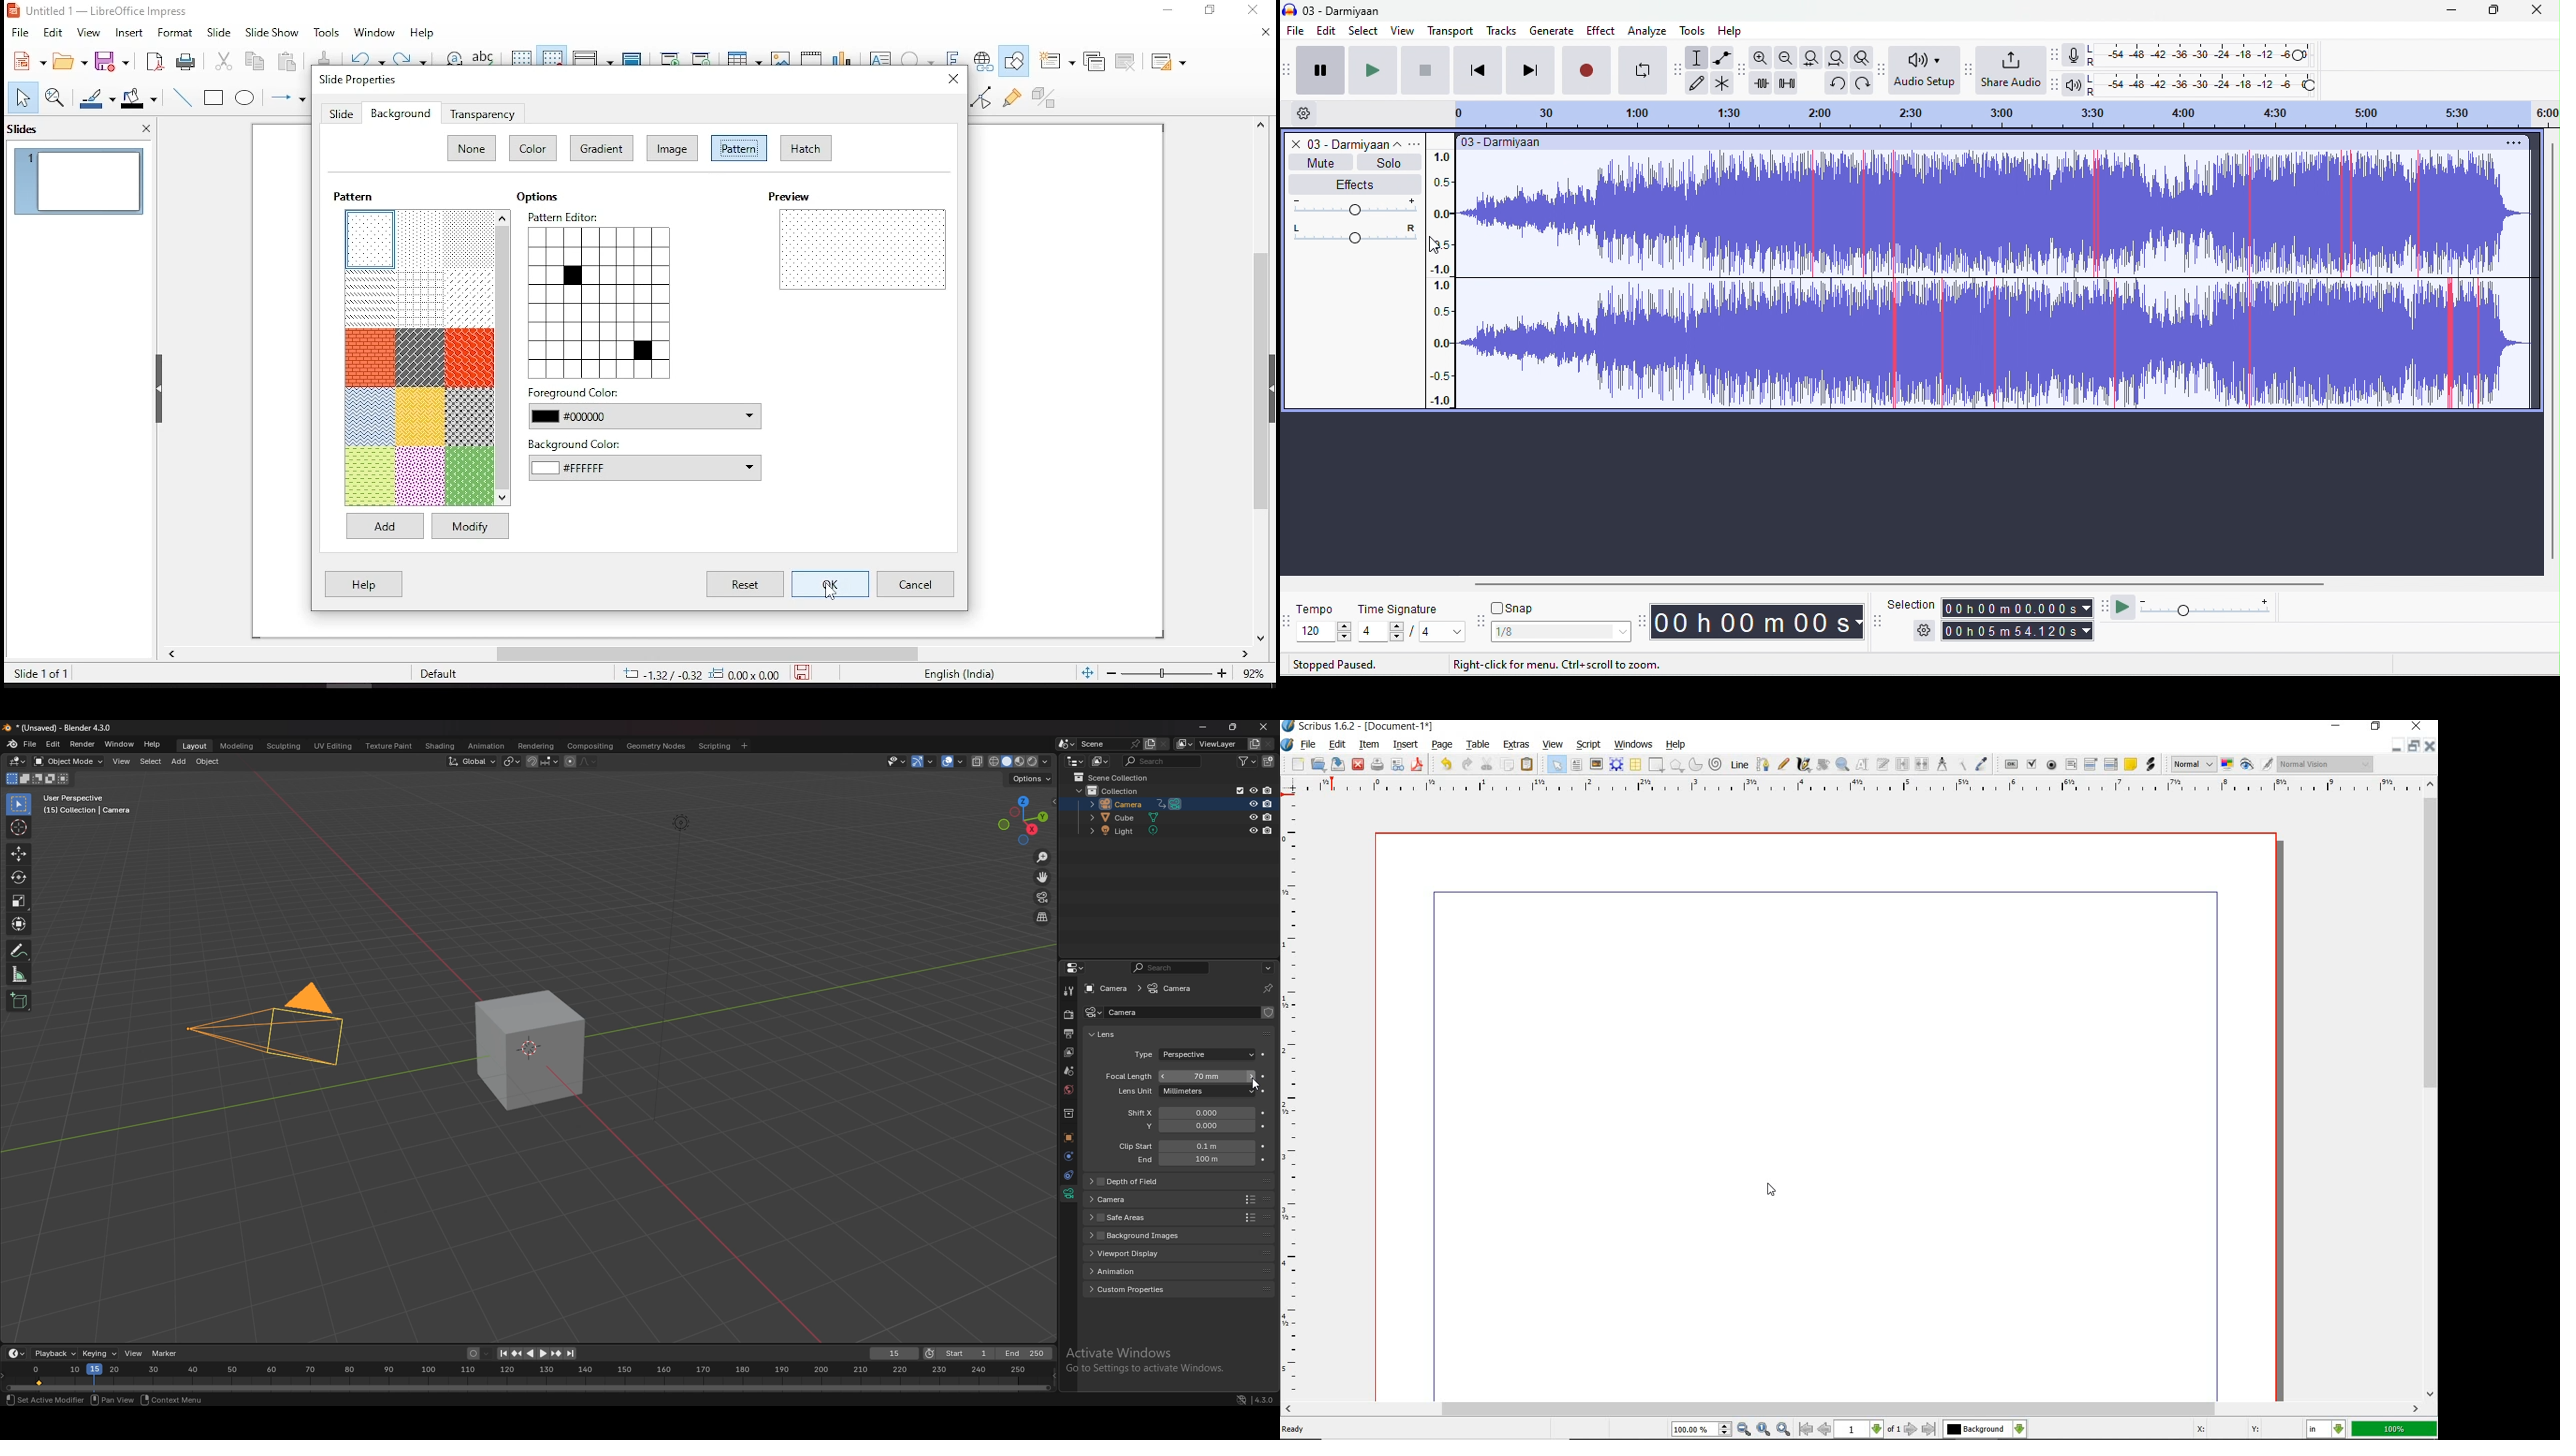 This screenshot has height=1456, width=2576. I want to click on , so click(1250, 1398).